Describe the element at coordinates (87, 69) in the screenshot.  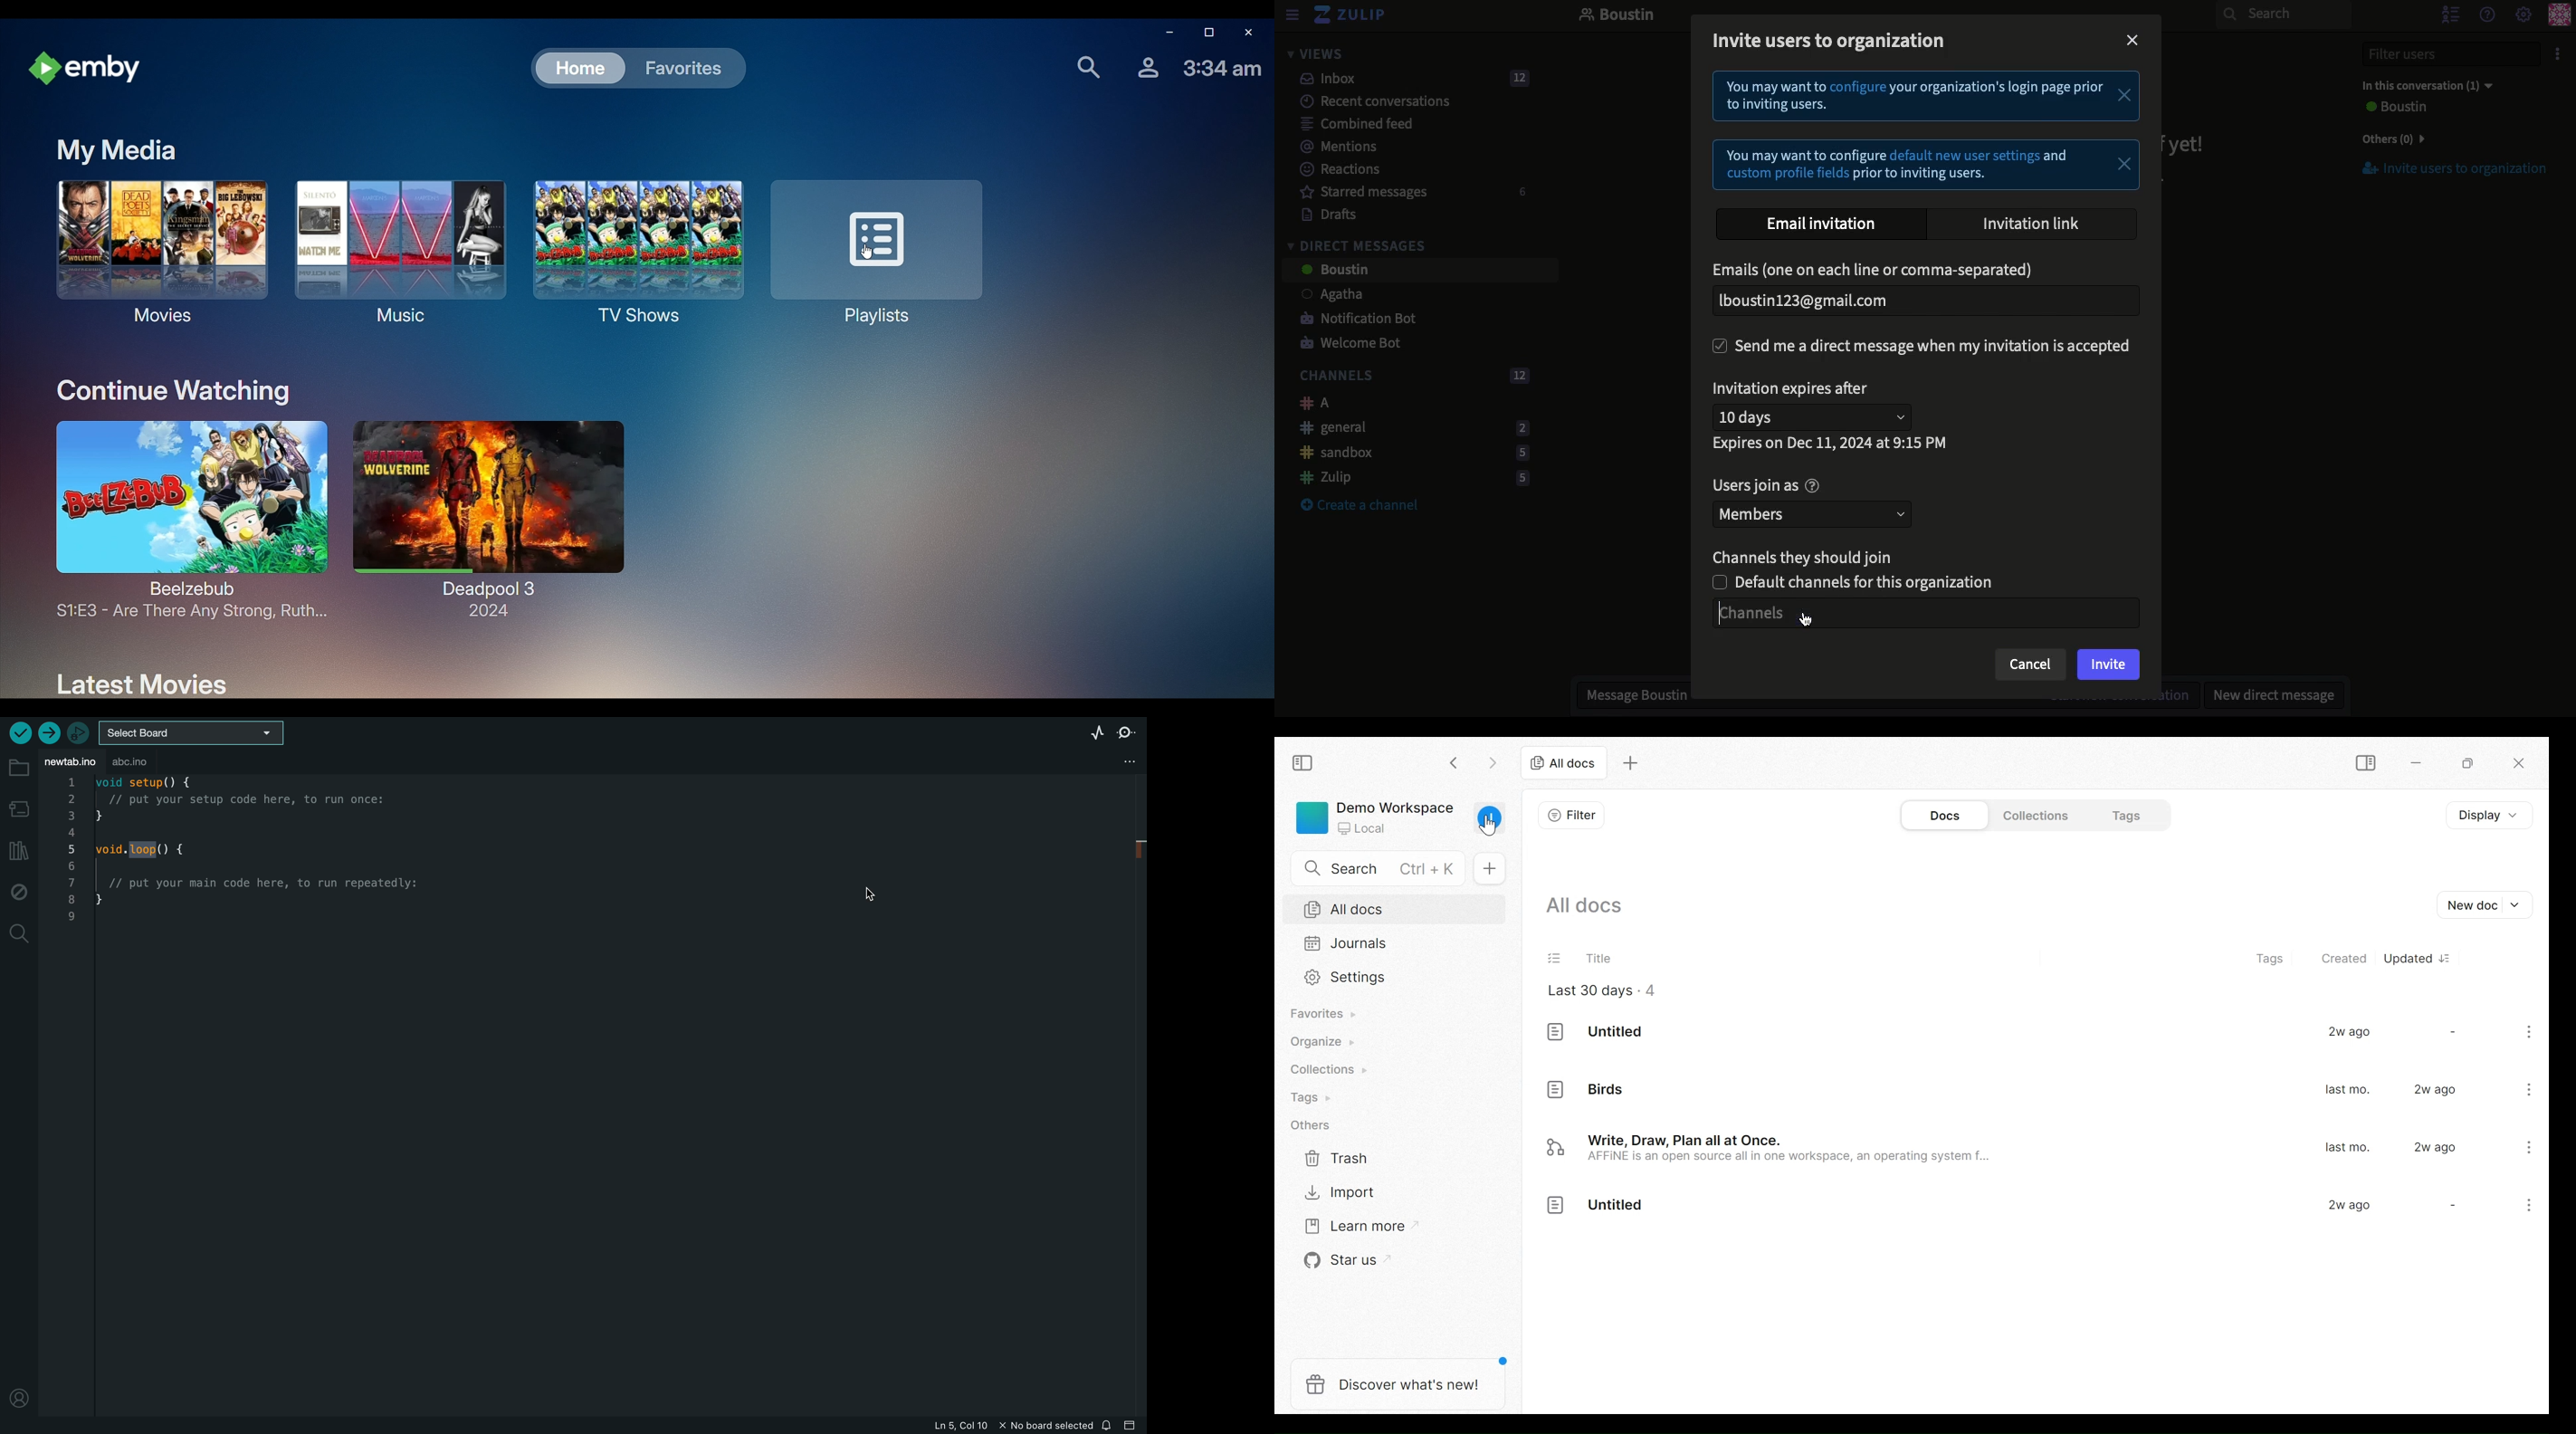
I see `emby` at that location.